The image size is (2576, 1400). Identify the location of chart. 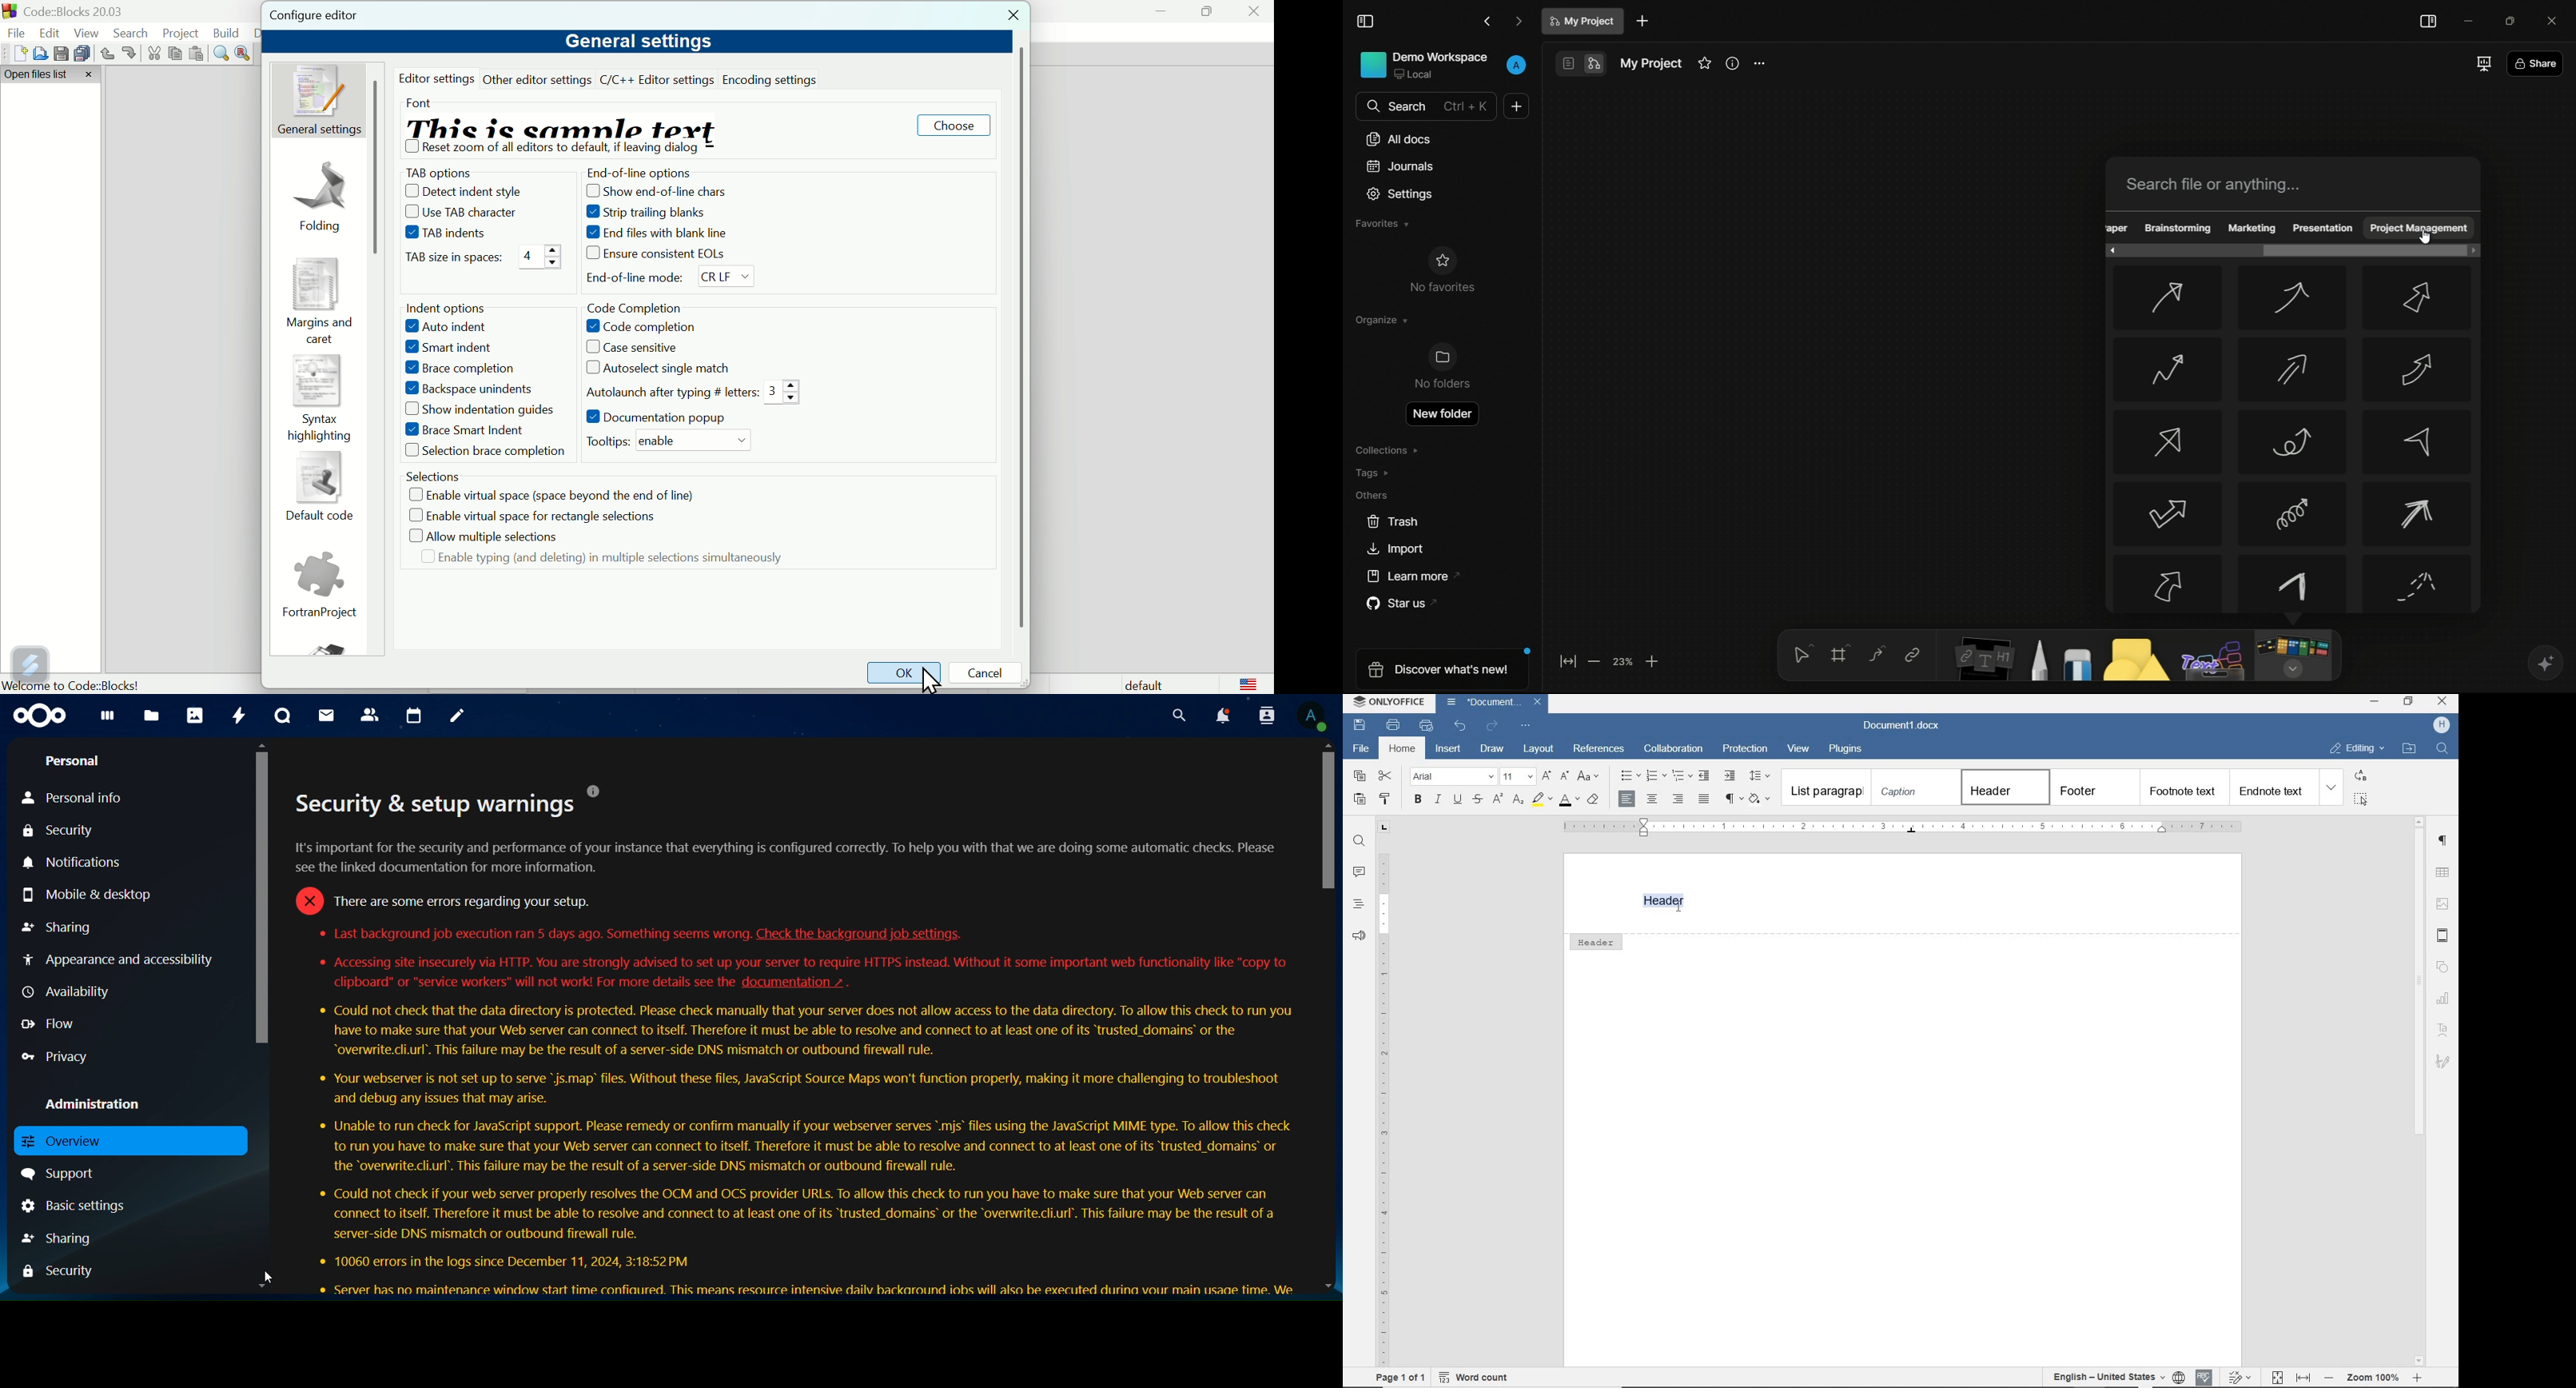
(2444, 994).